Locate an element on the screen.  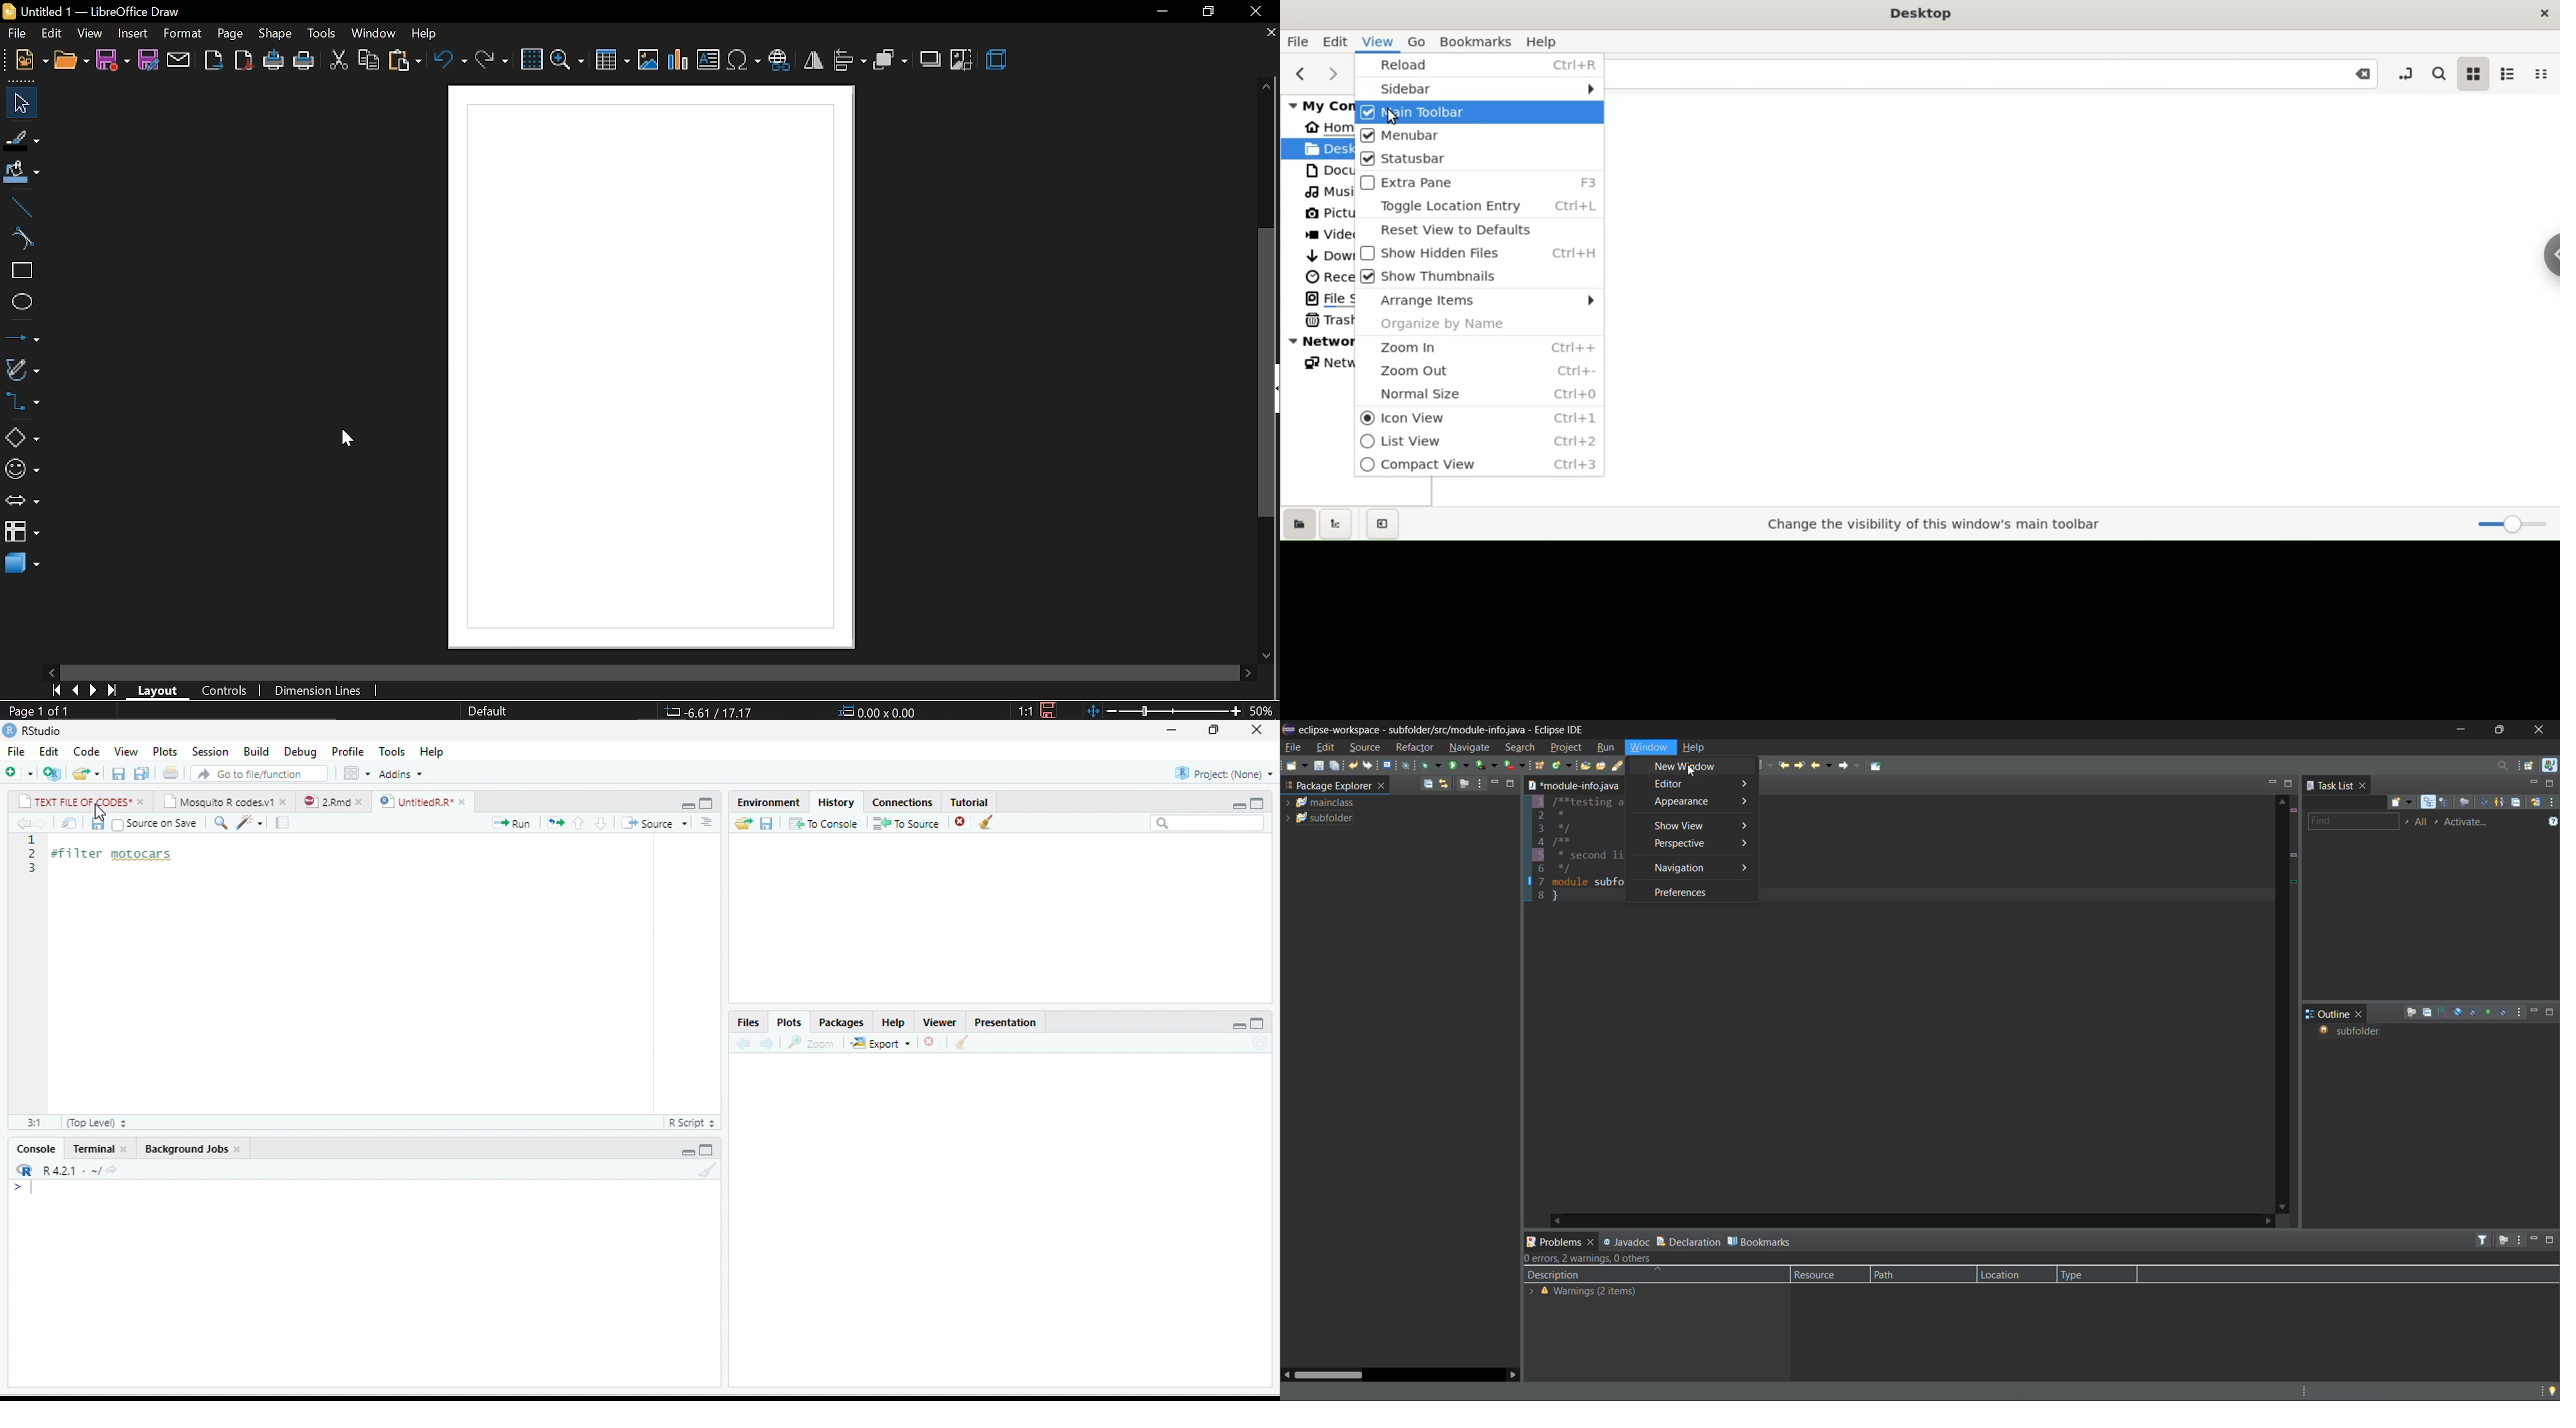
minimize is located at coordinates (688, 805).